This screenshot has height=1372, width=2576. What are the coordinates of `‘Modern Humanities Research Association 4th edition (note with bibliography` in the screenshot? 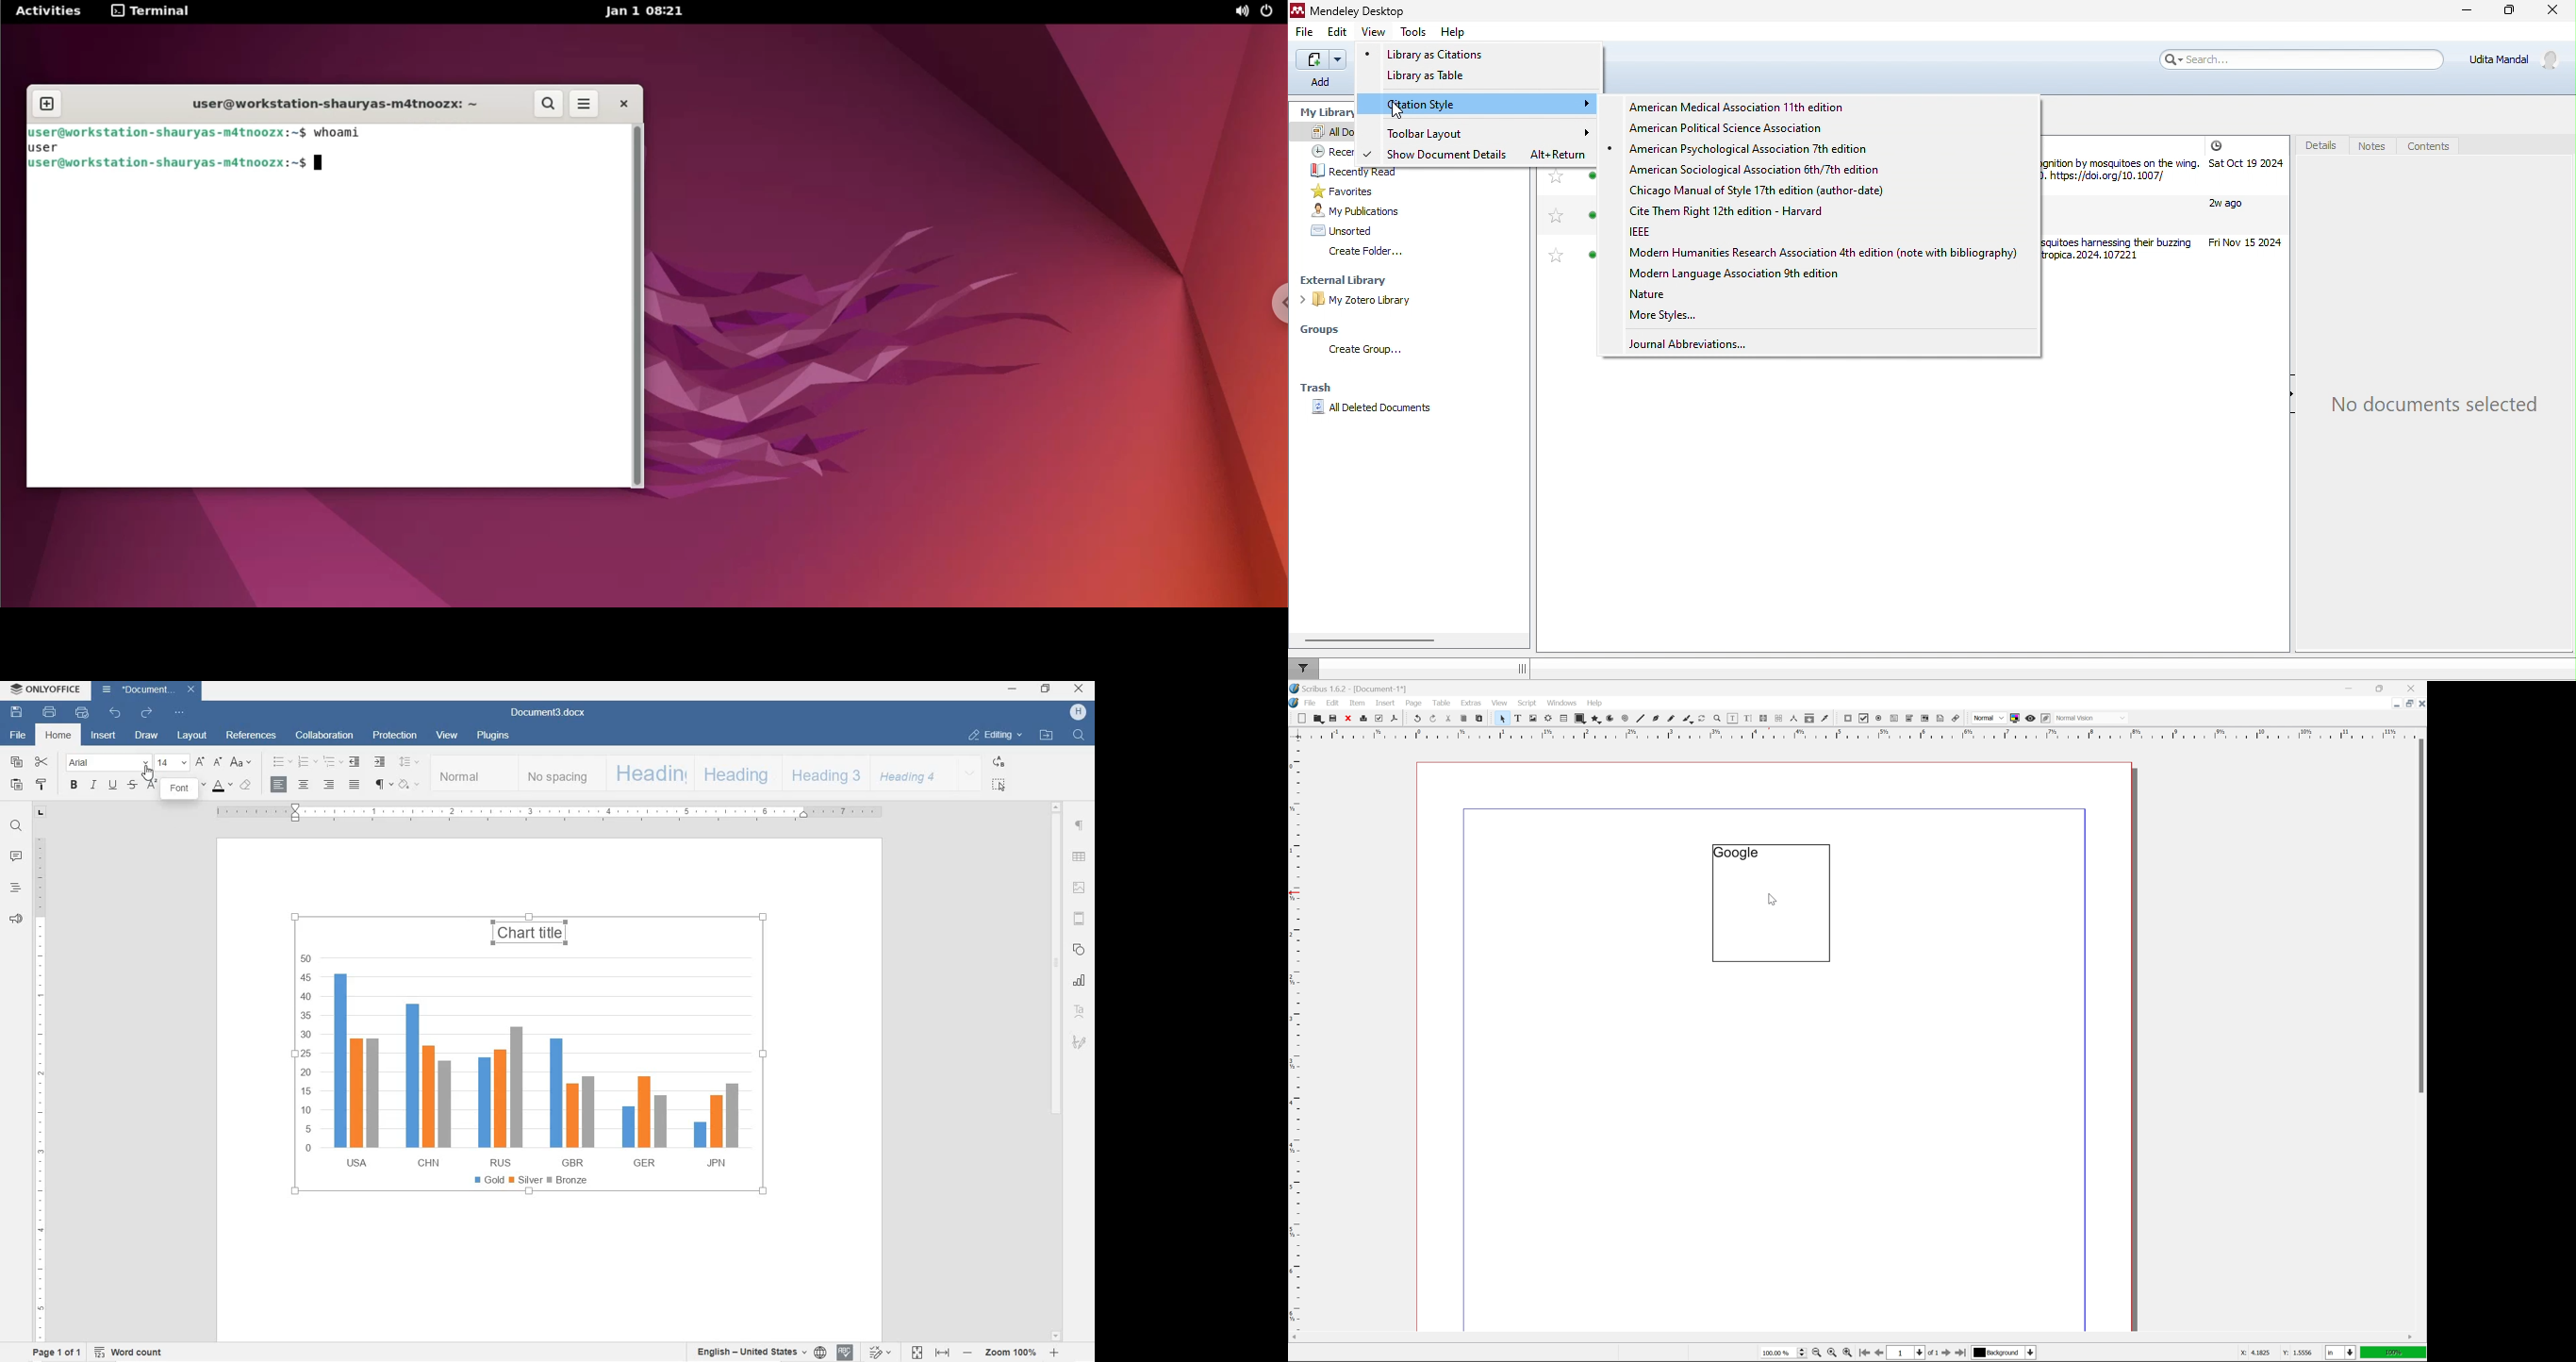 It's located at (1813, 255).